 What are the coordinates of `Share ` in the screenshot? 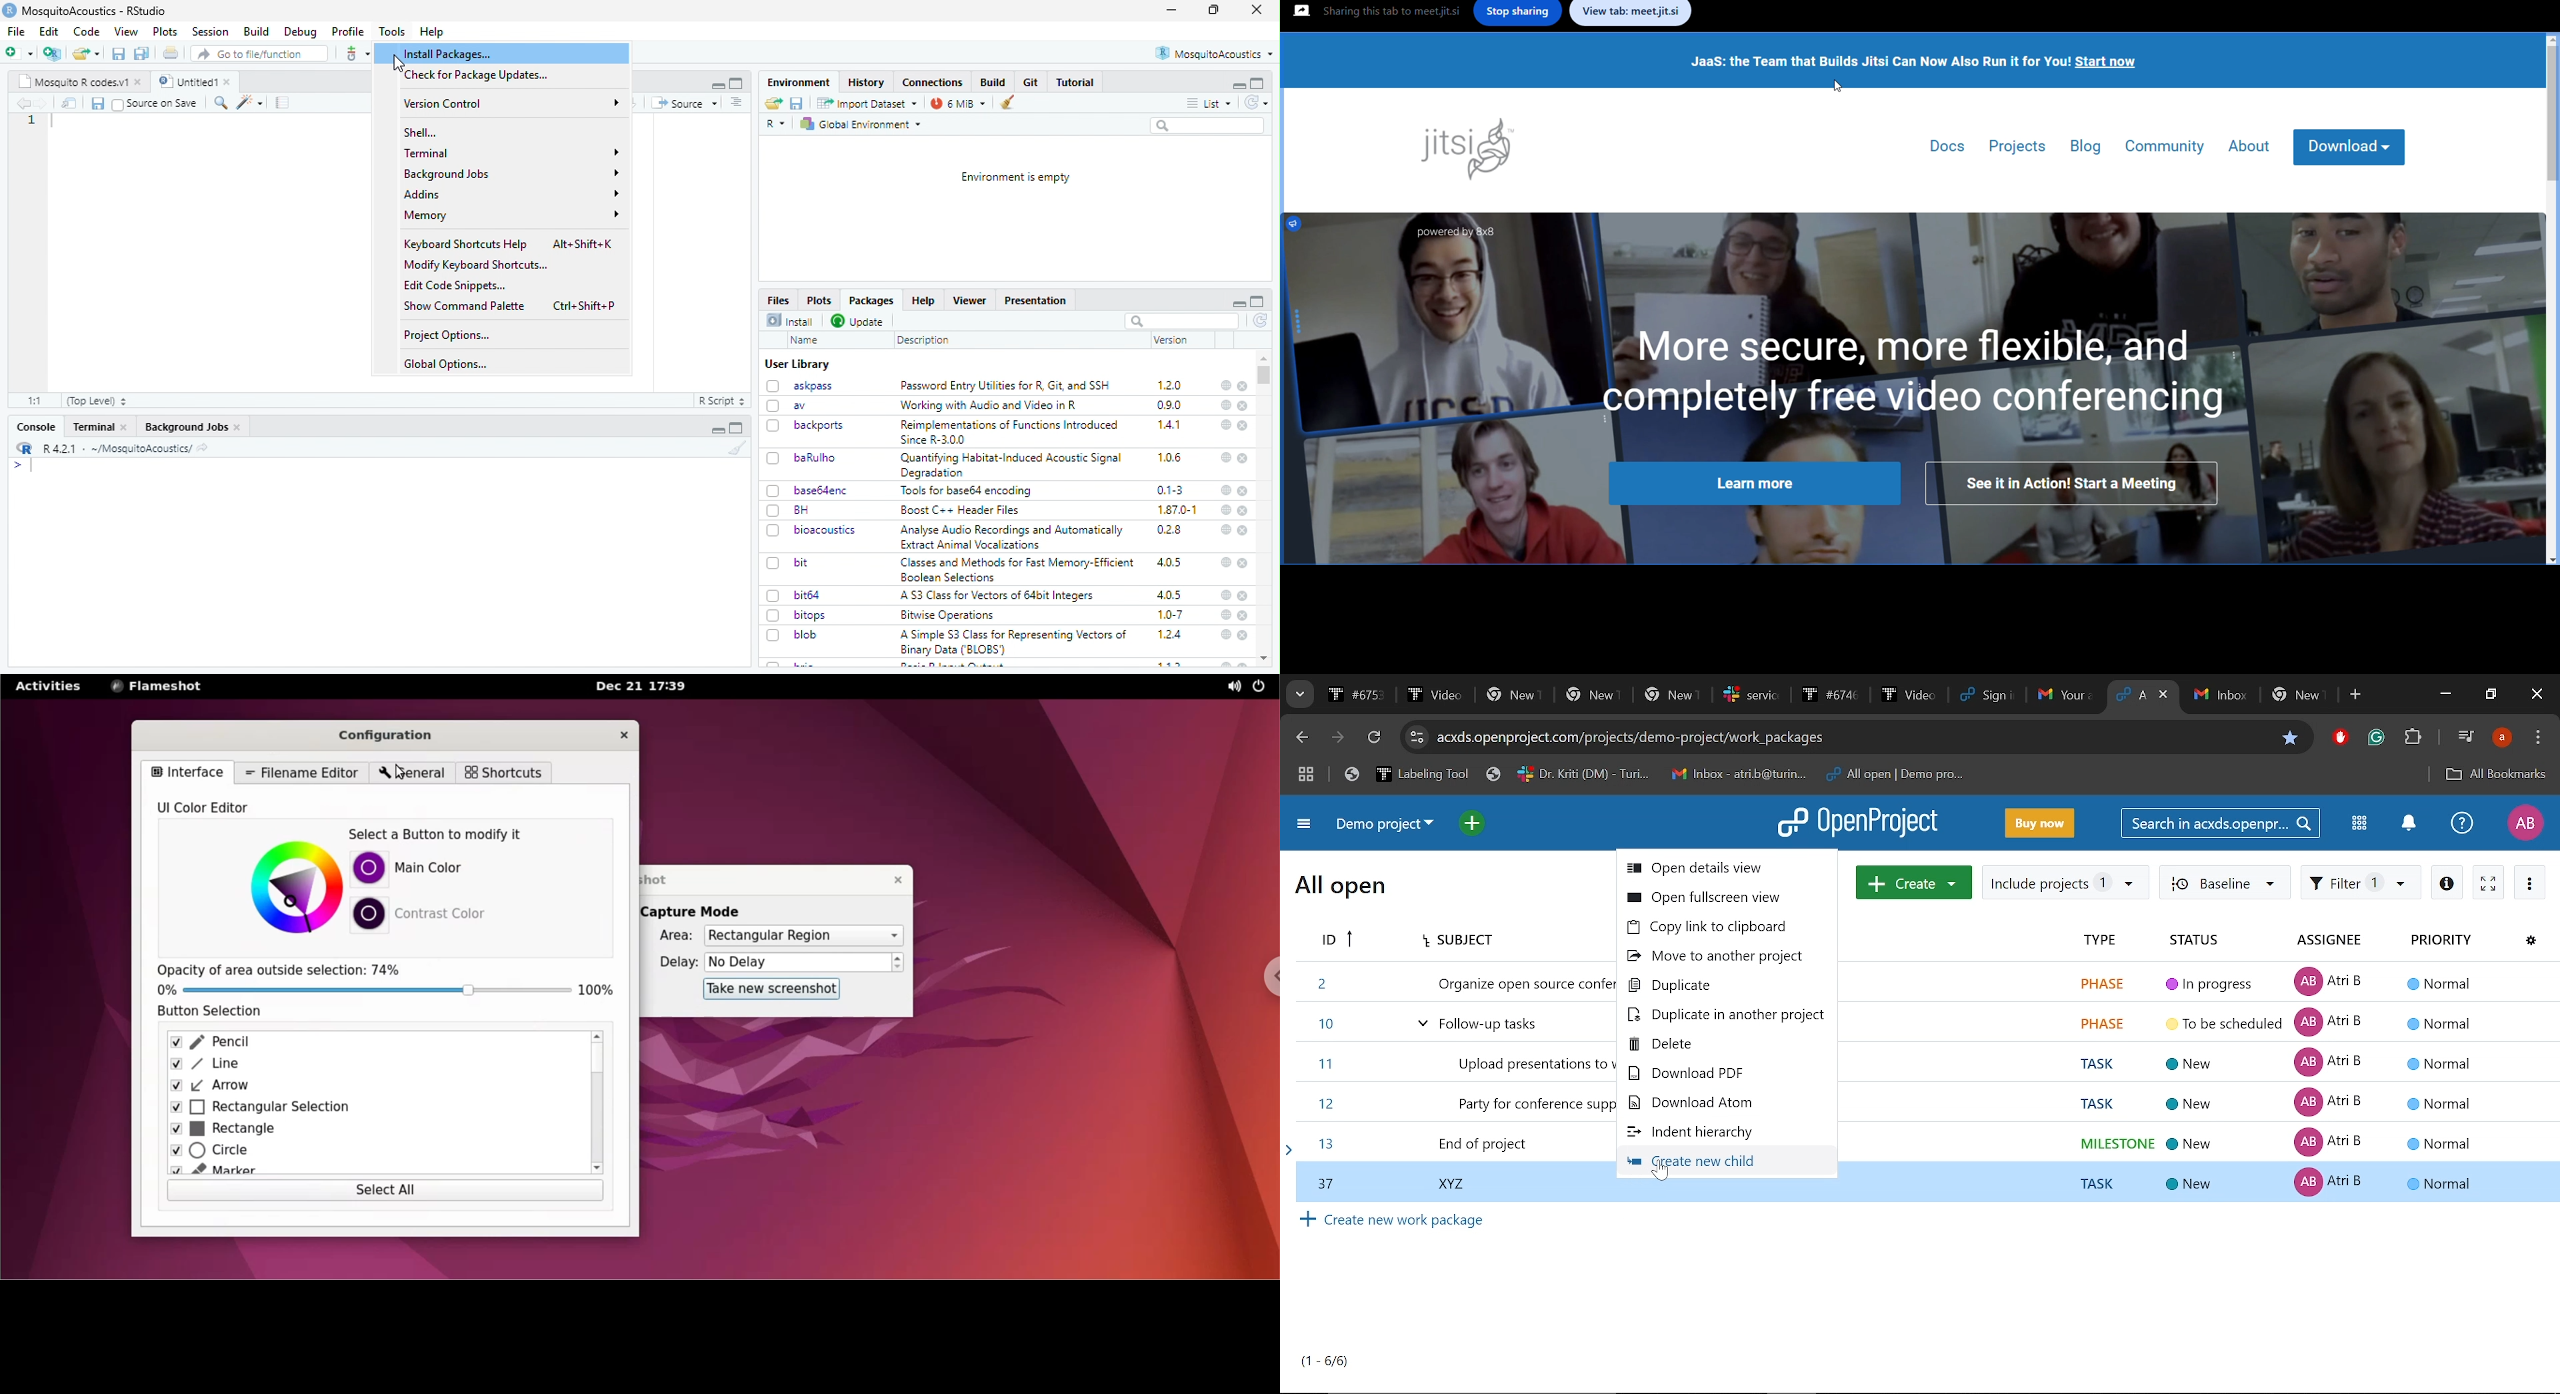 It's located at (69, 103).